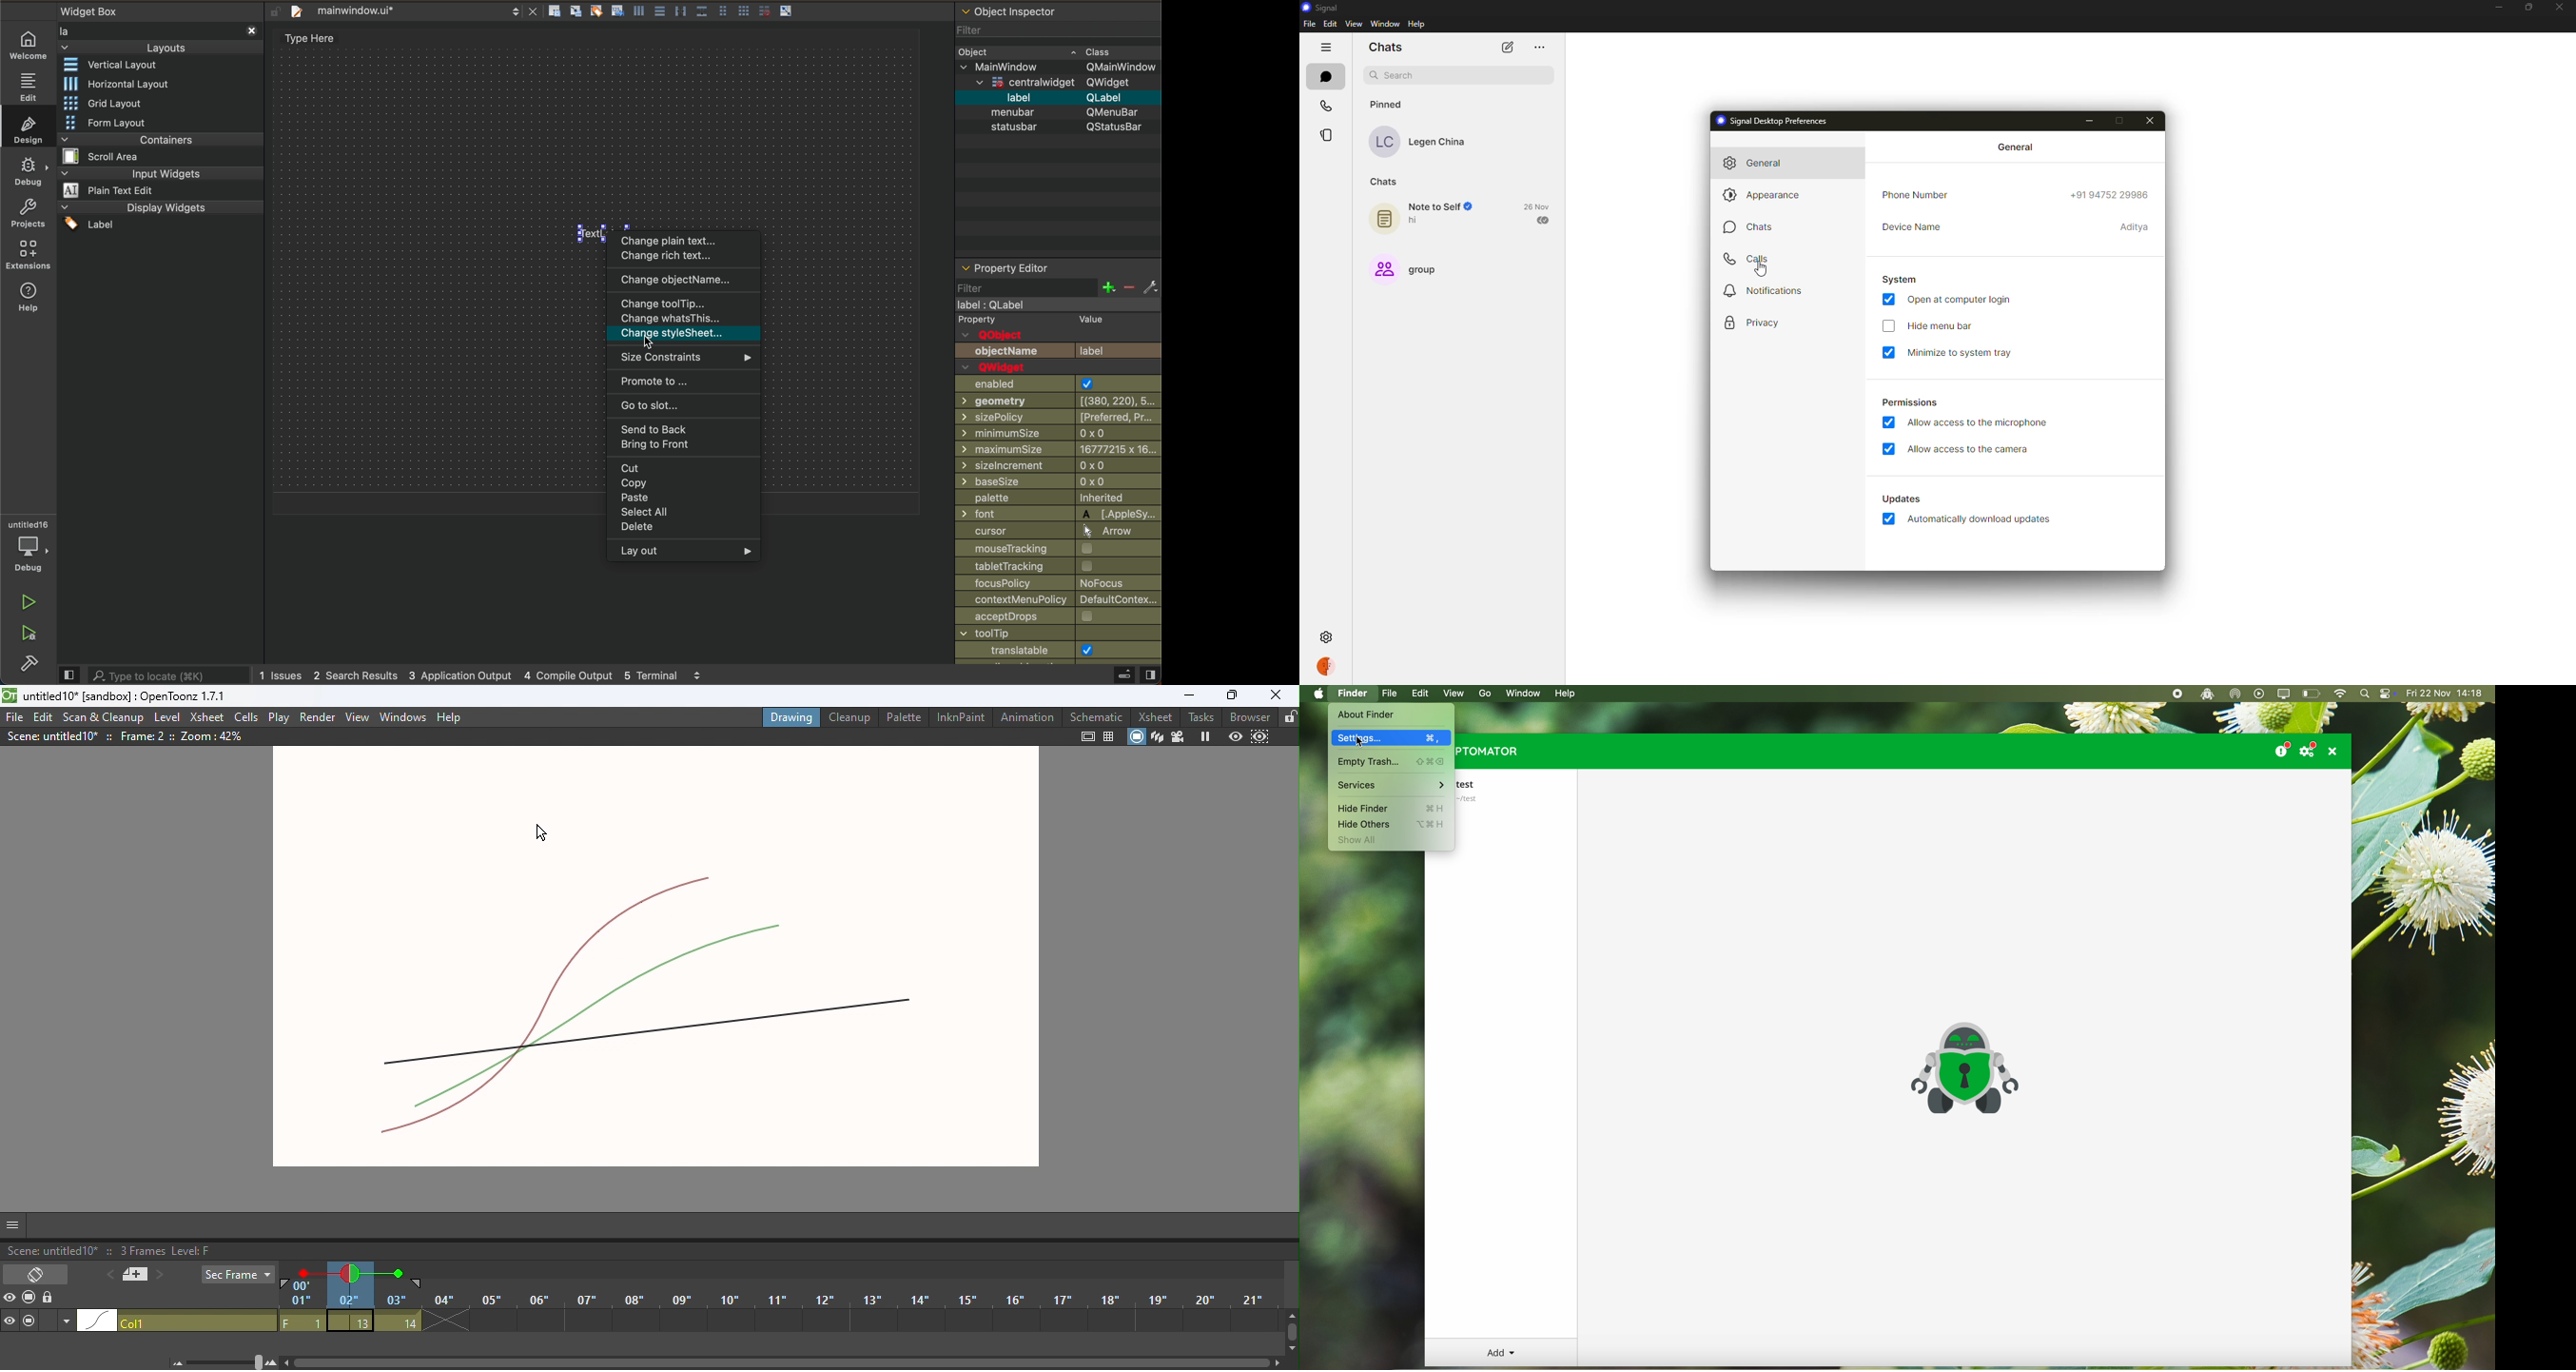  What do you see at coordinates (667, 675) in the screenshot?
I see `5 terminal` at bounding box center [667, 675].